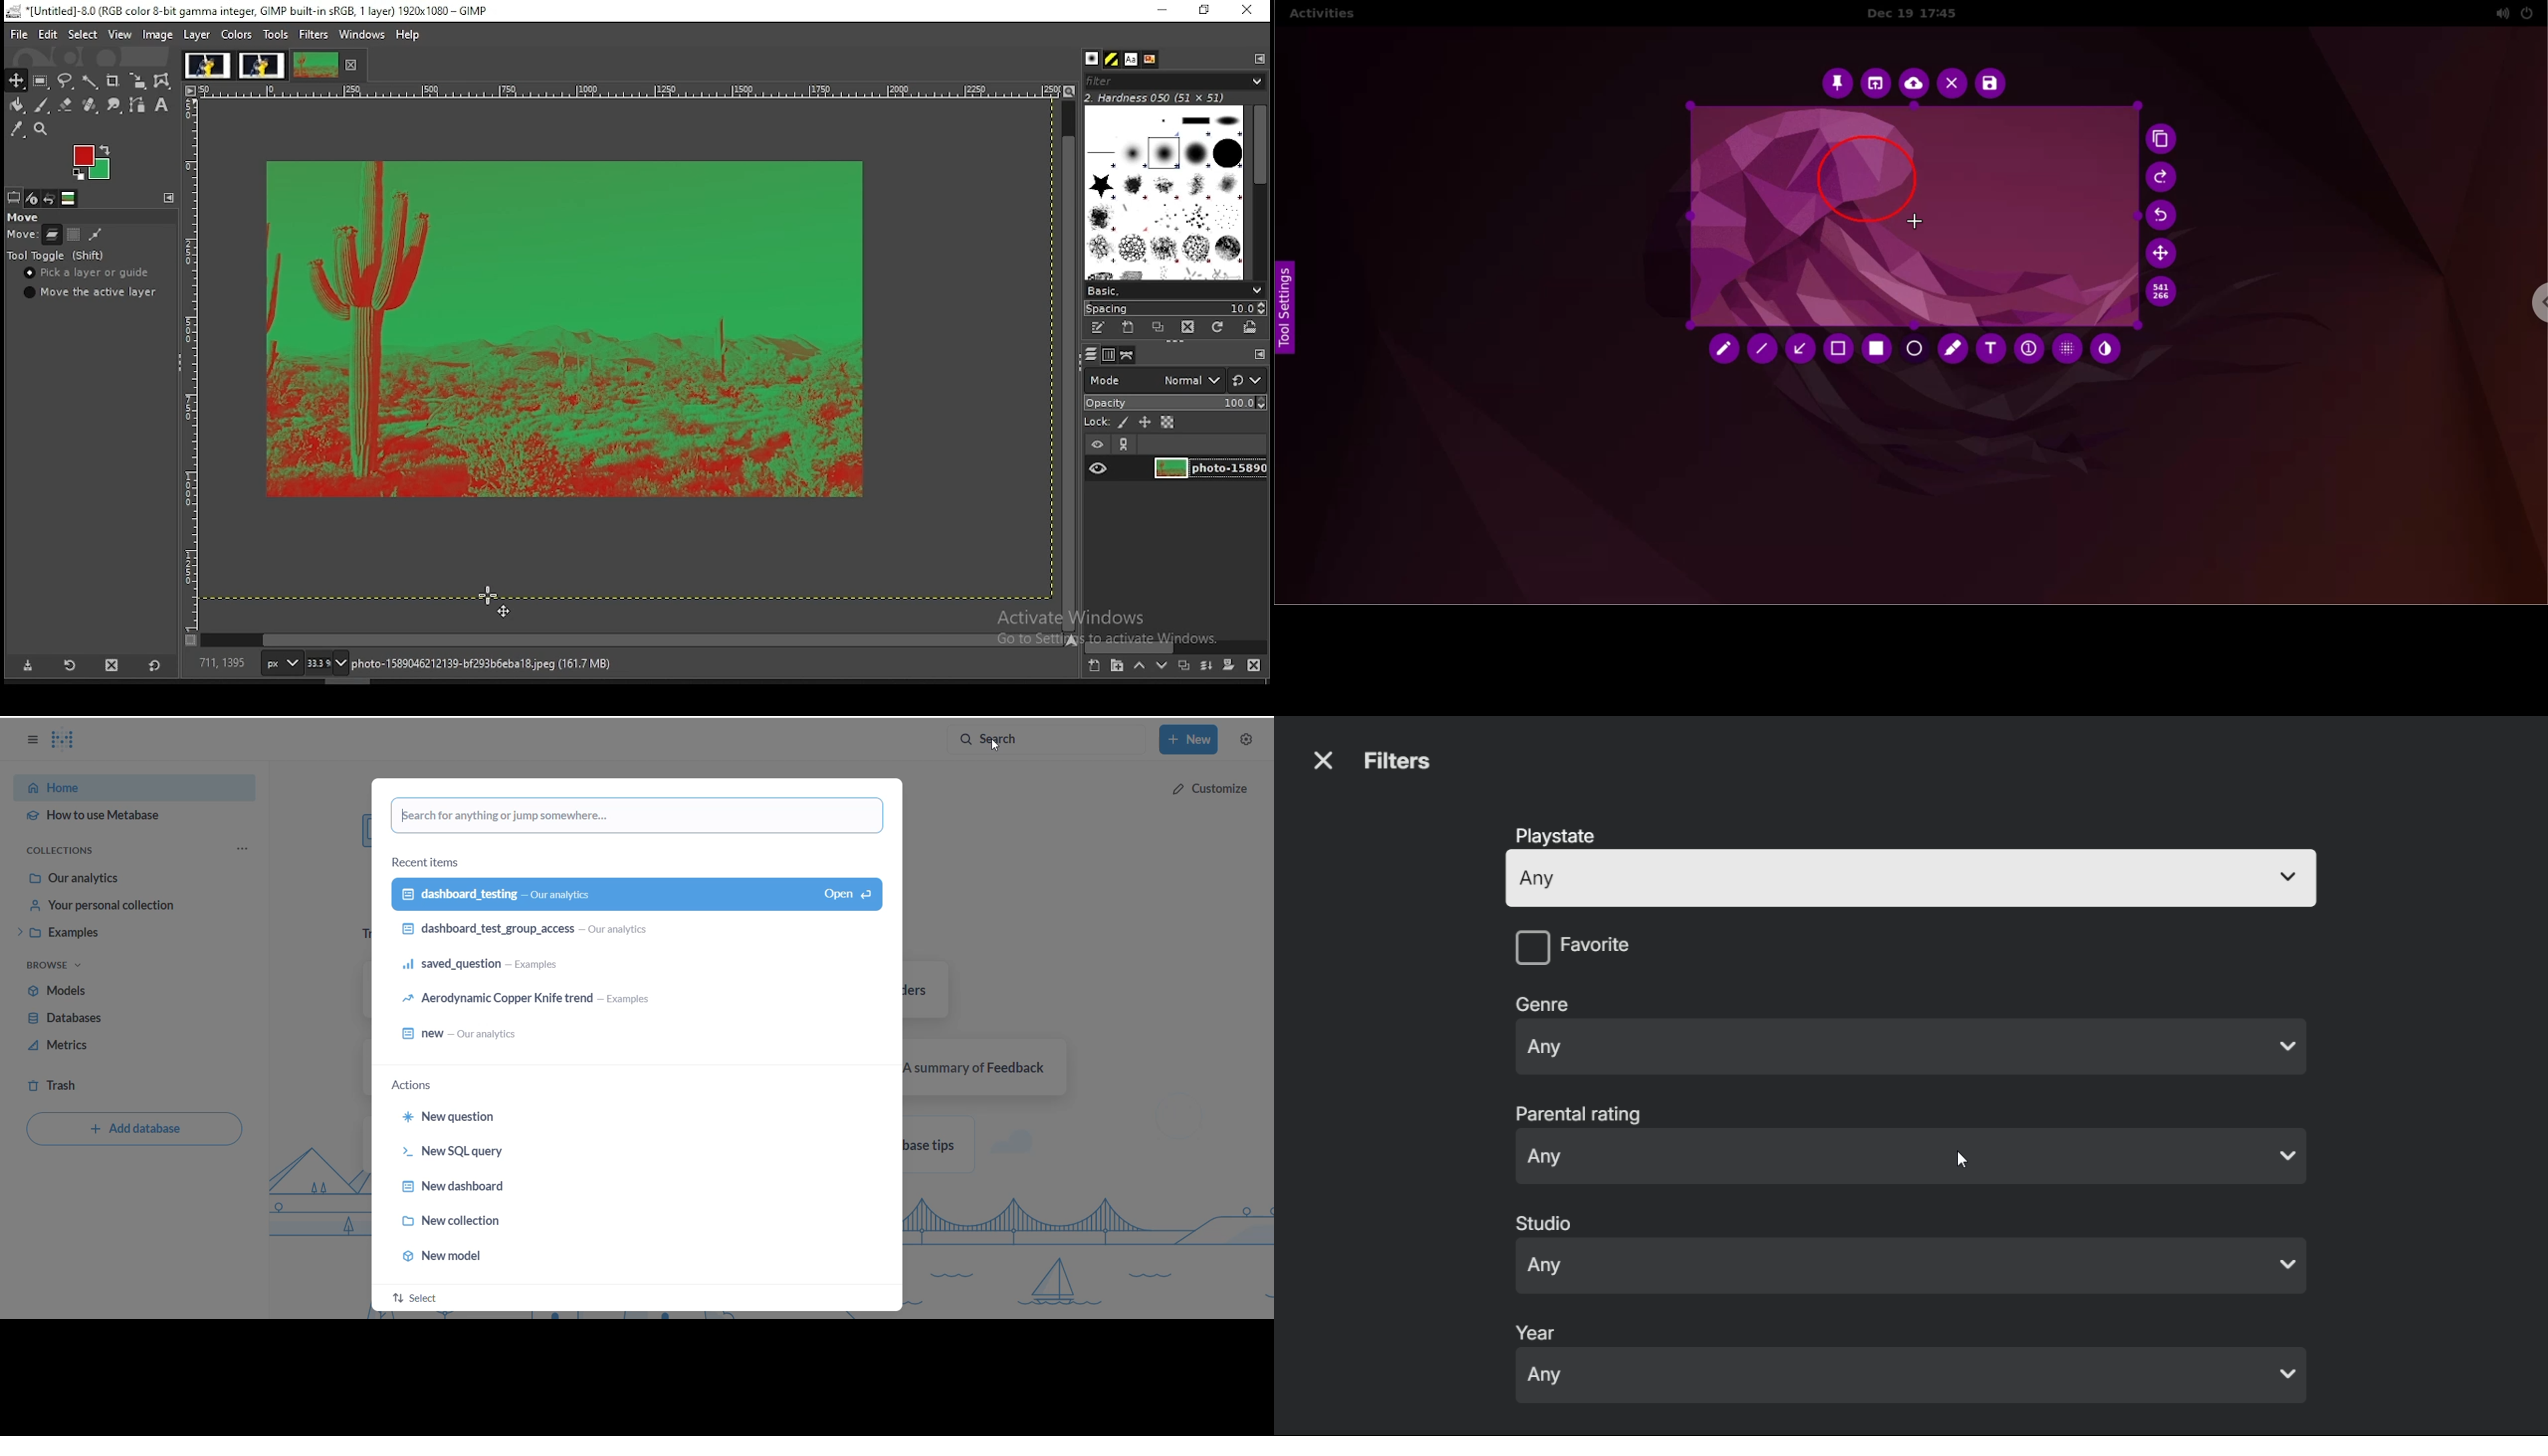 The width and height of the screenshot is (2548, 1456). What do you see at coordinates (360, 34) in the screenshot?
I see `windows` at bounding box center [360, 34].